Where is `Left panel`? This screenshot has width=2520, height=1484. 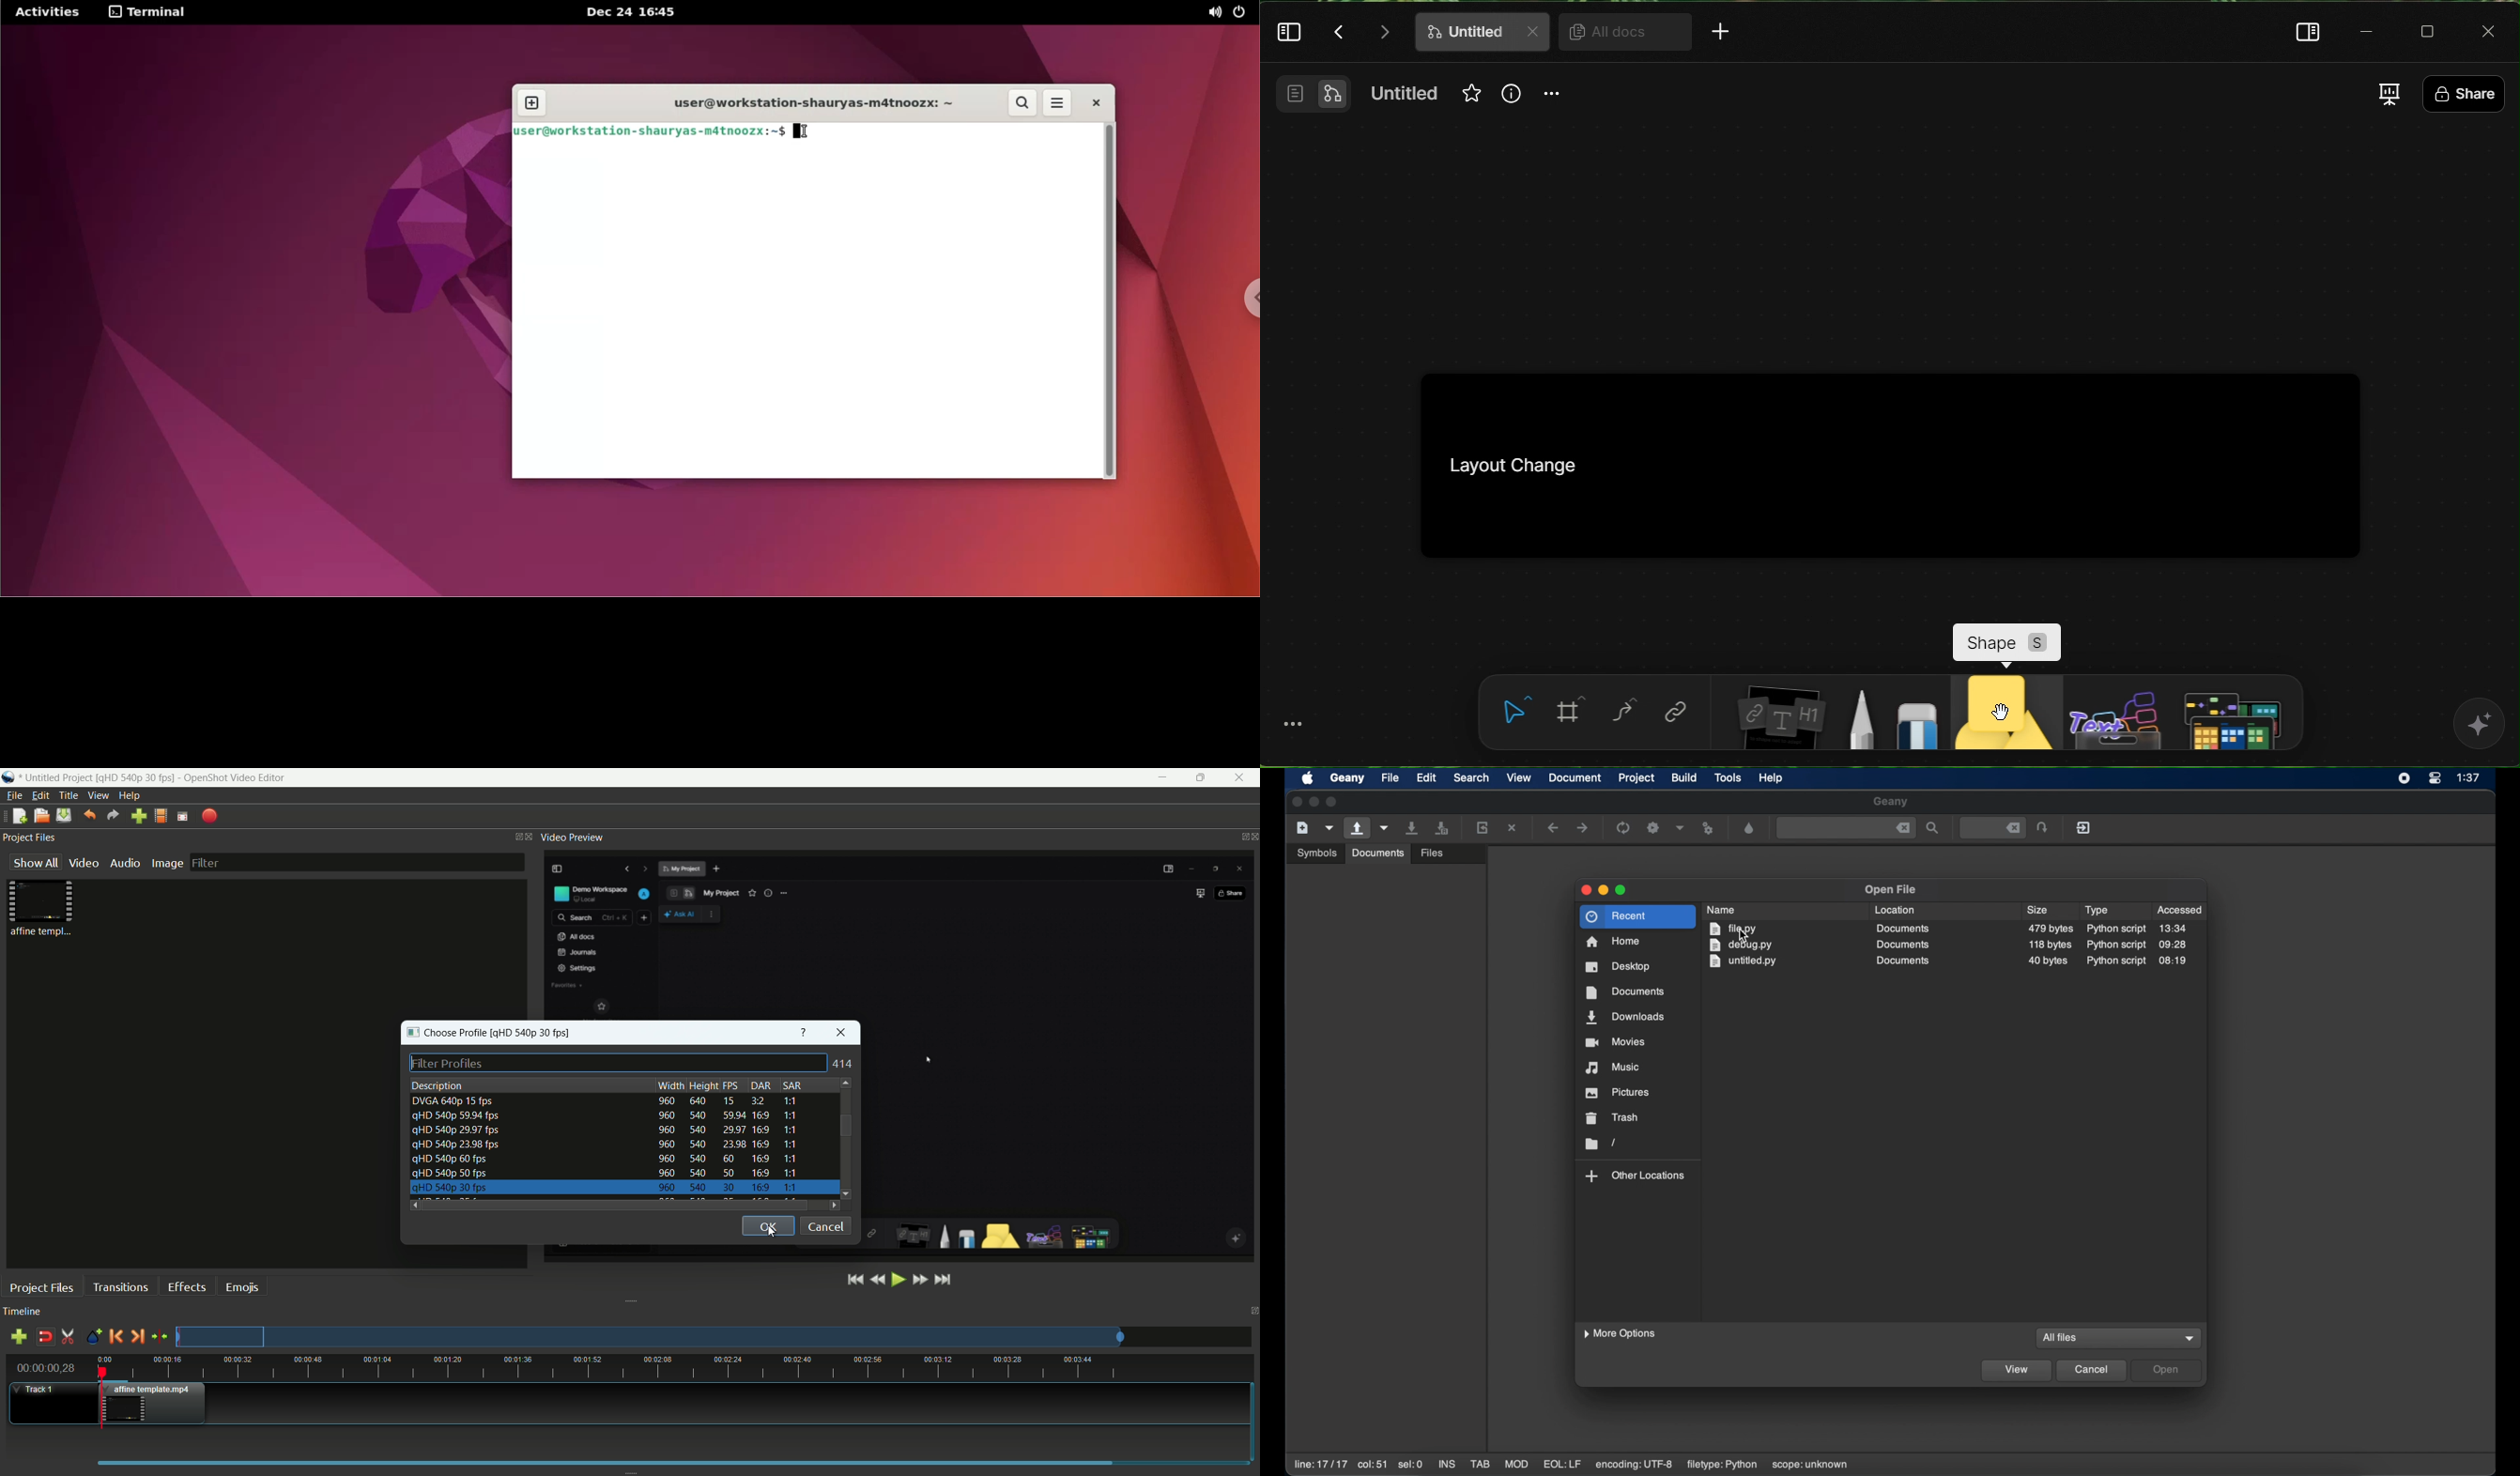
Left panel is located at coordinates (1291, 37).